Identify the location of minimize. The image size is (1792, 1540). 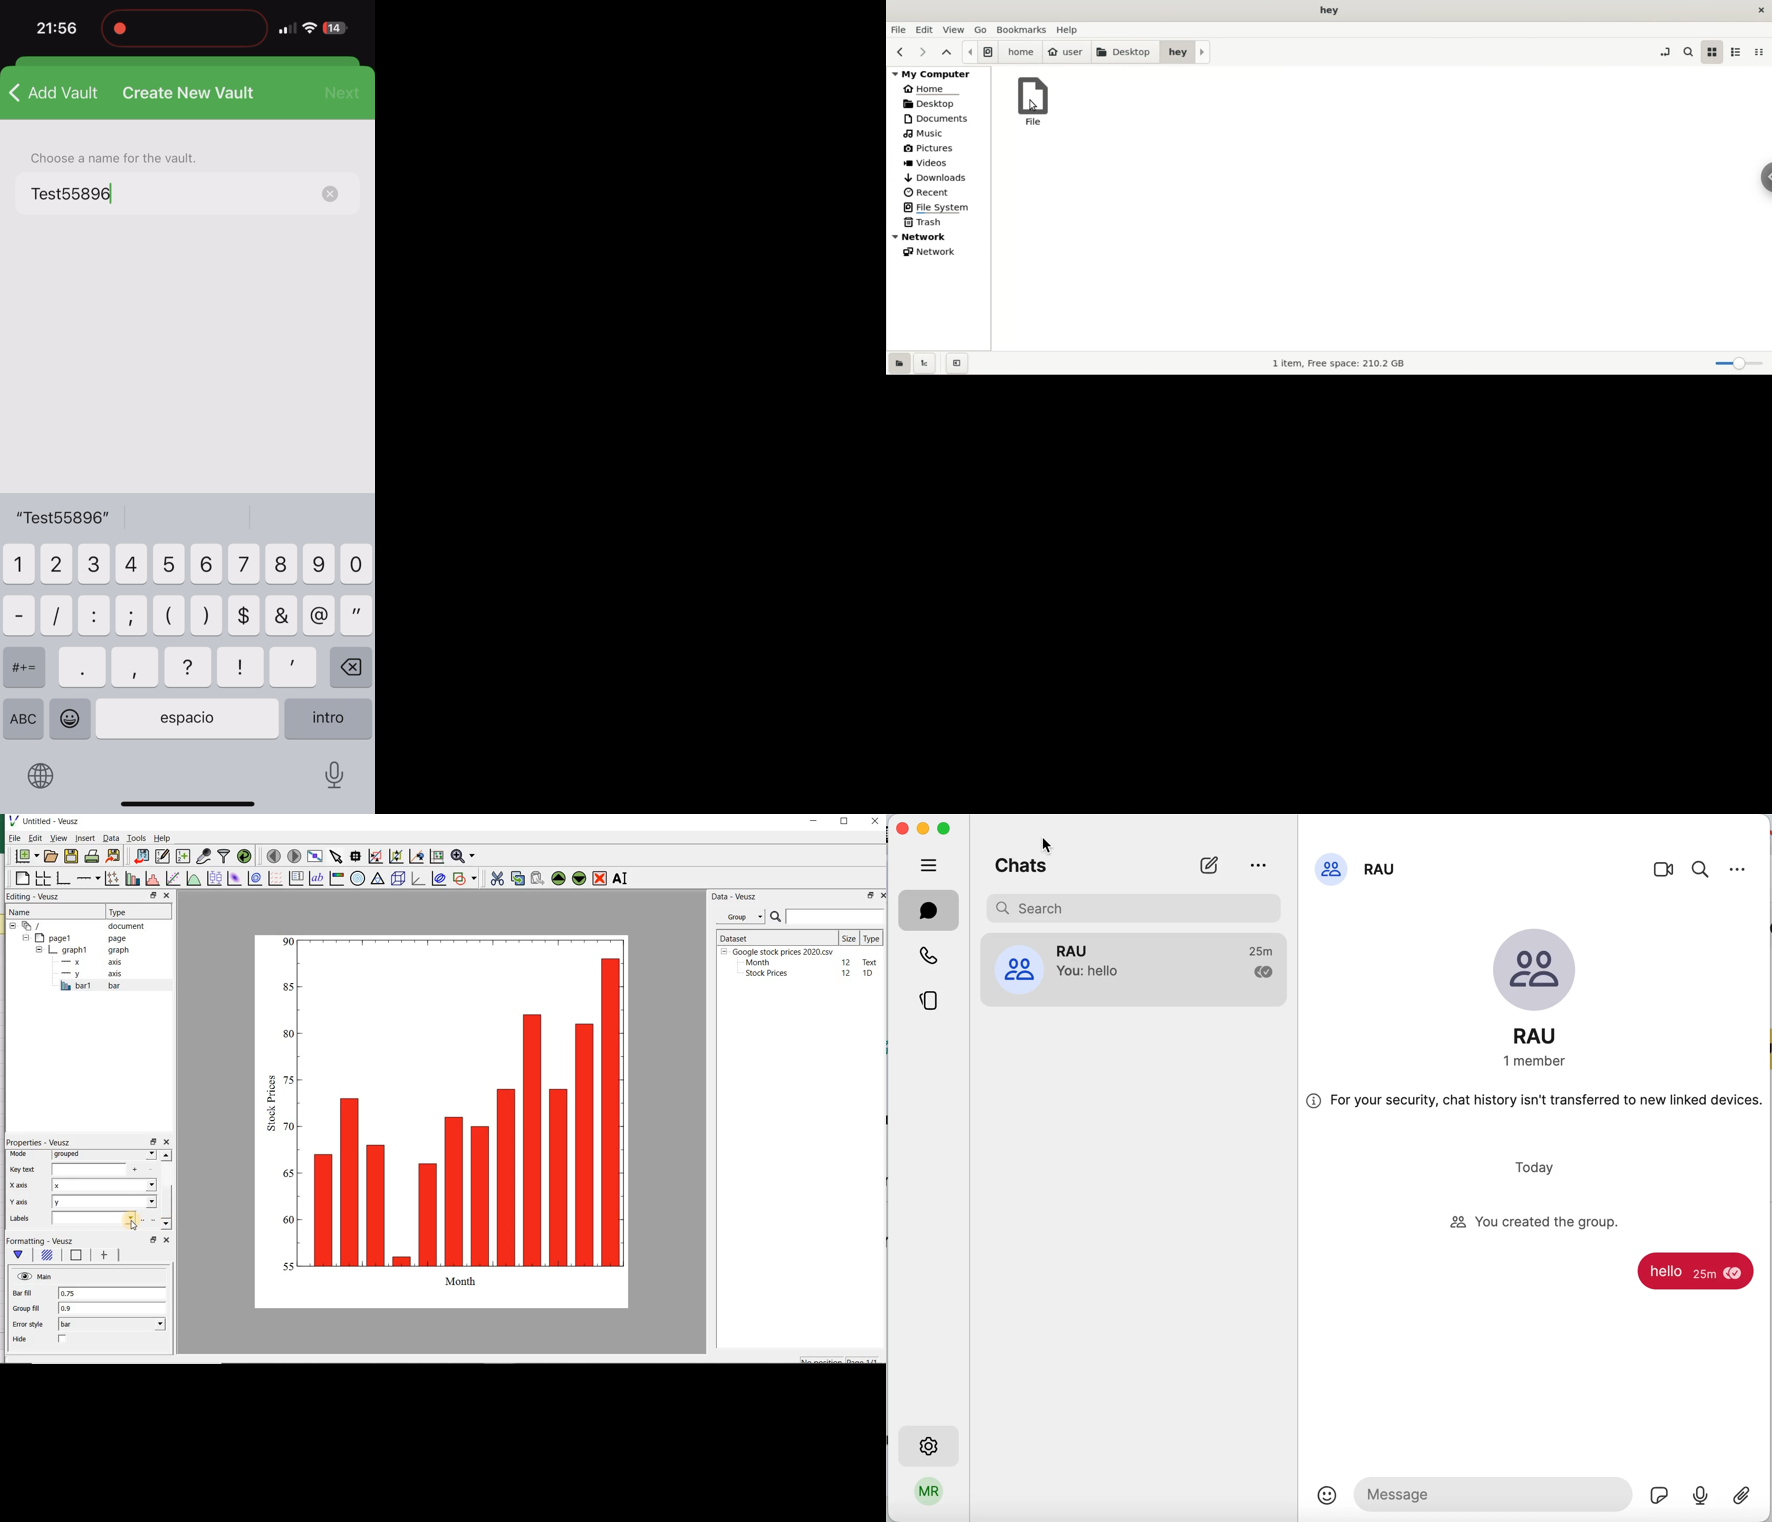
(814, 822).